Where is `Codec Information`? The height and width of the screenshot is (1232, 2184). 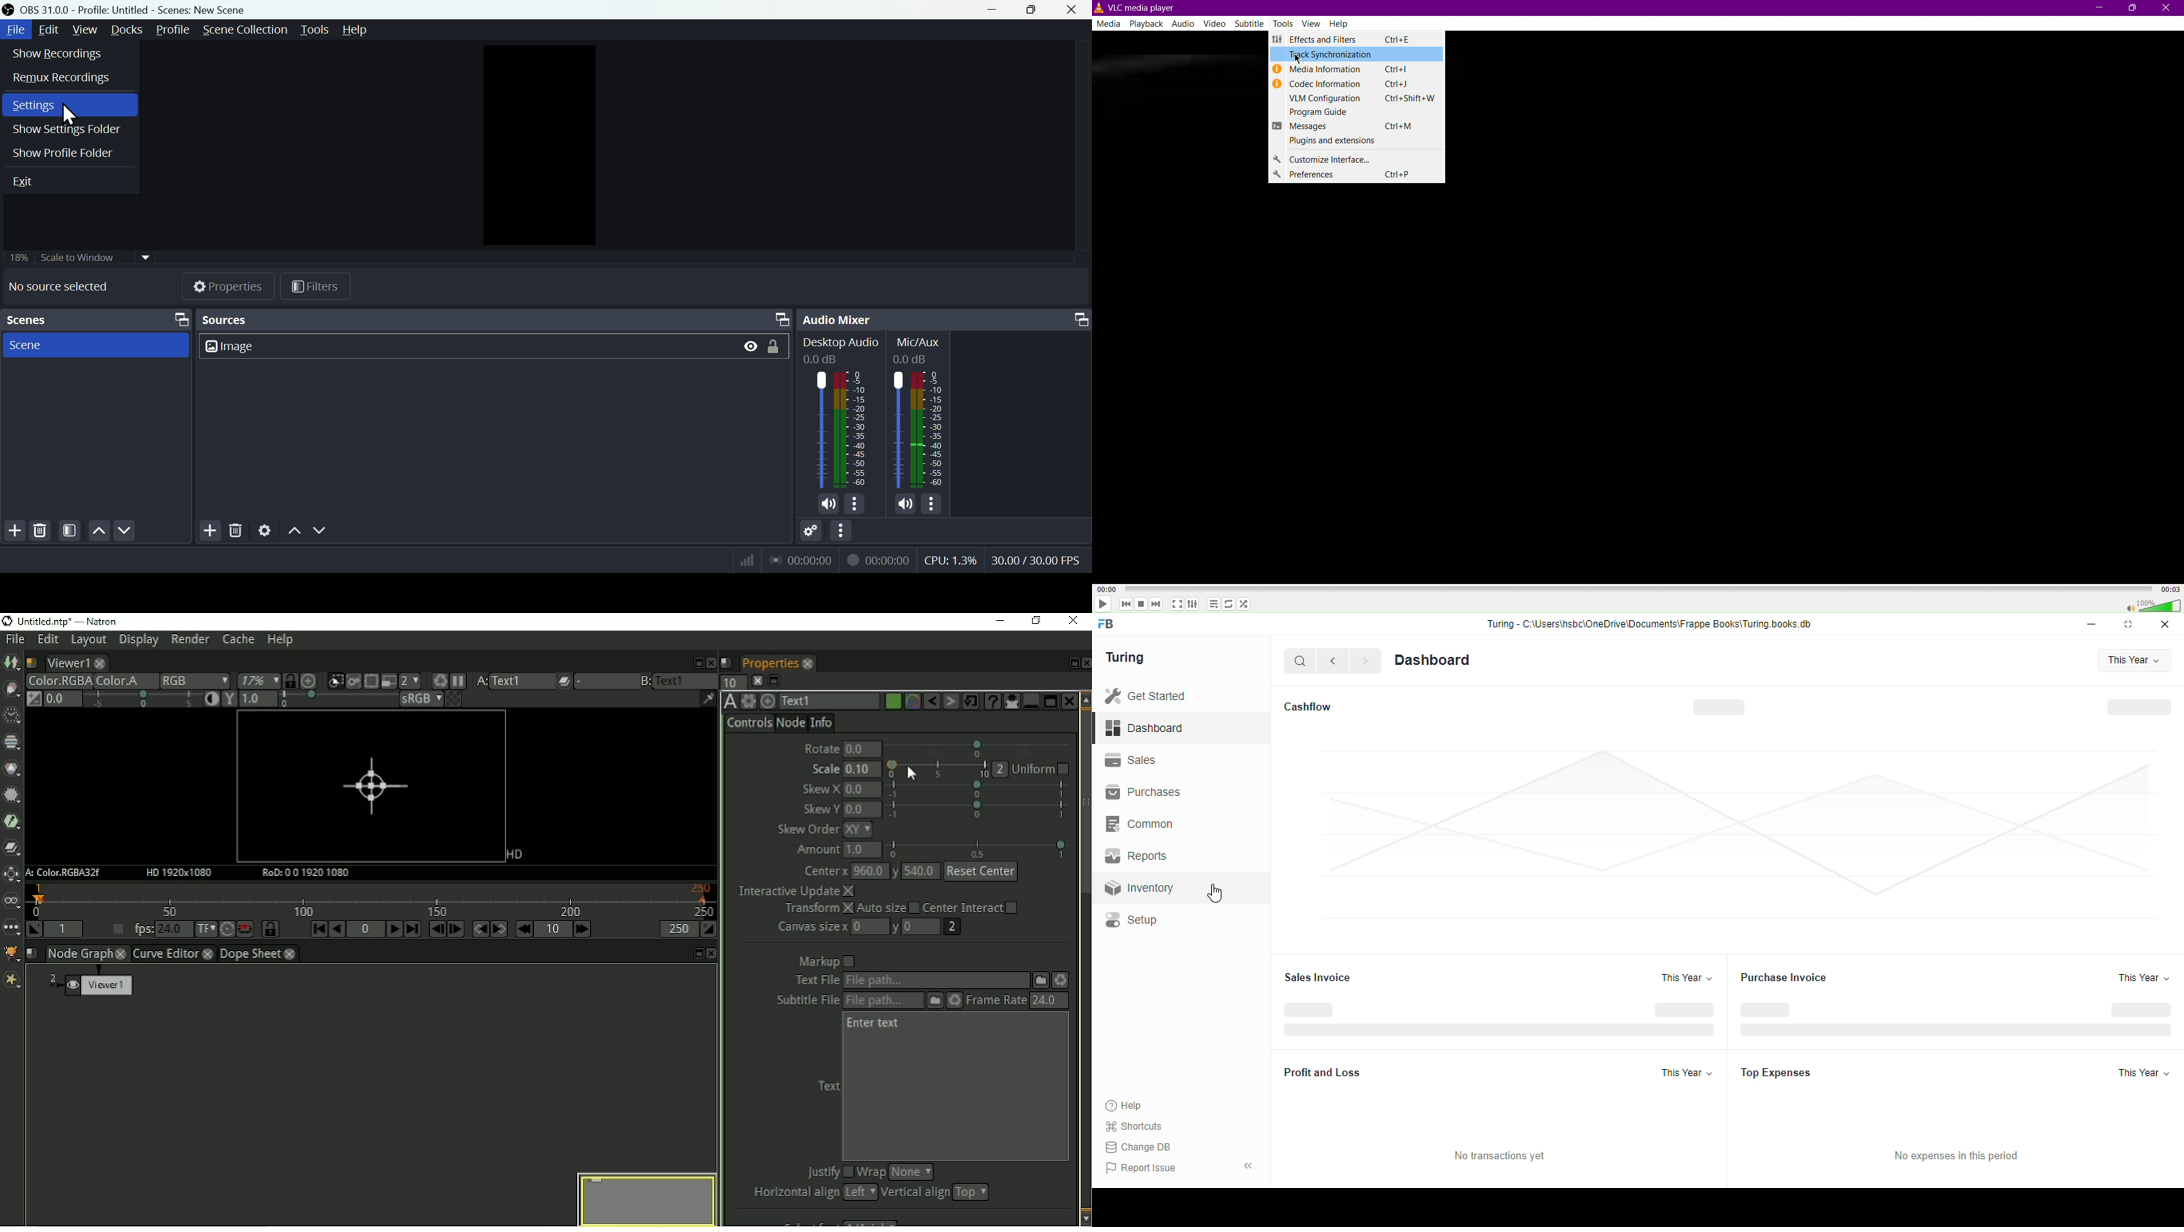
Codec Information is located at coordinates (1352, 85).